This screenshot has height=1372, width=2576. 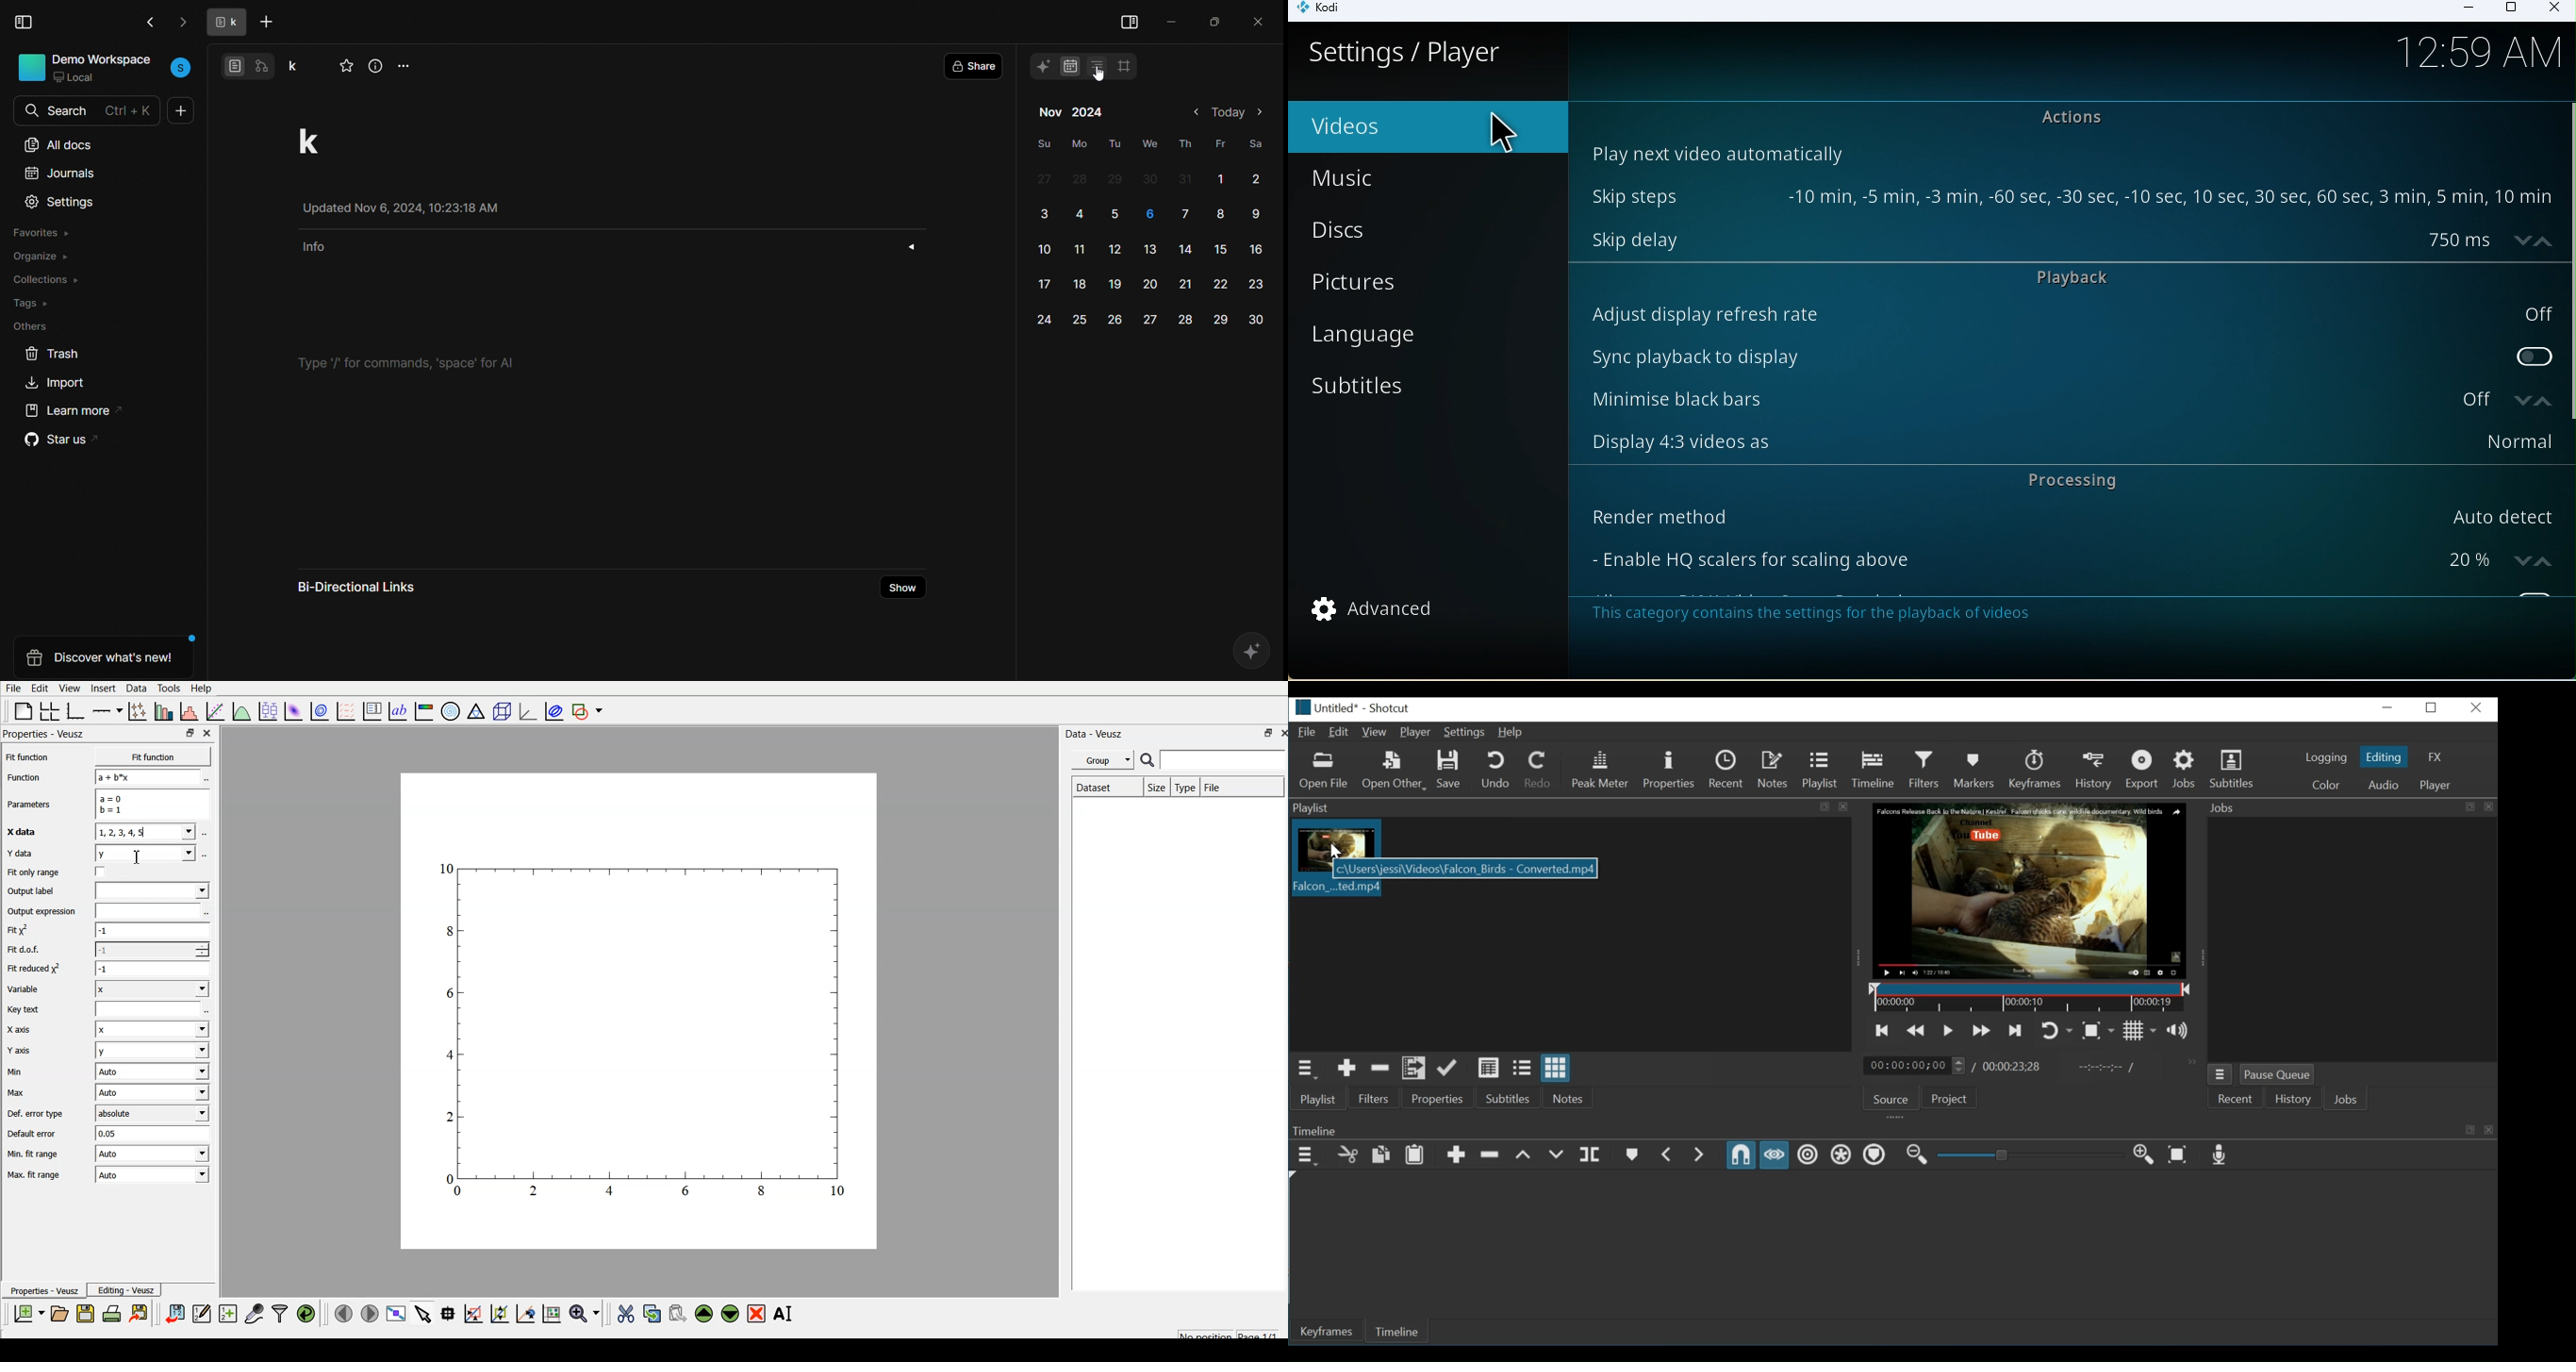 I want to click on Min, so click(x=33, y=1070).